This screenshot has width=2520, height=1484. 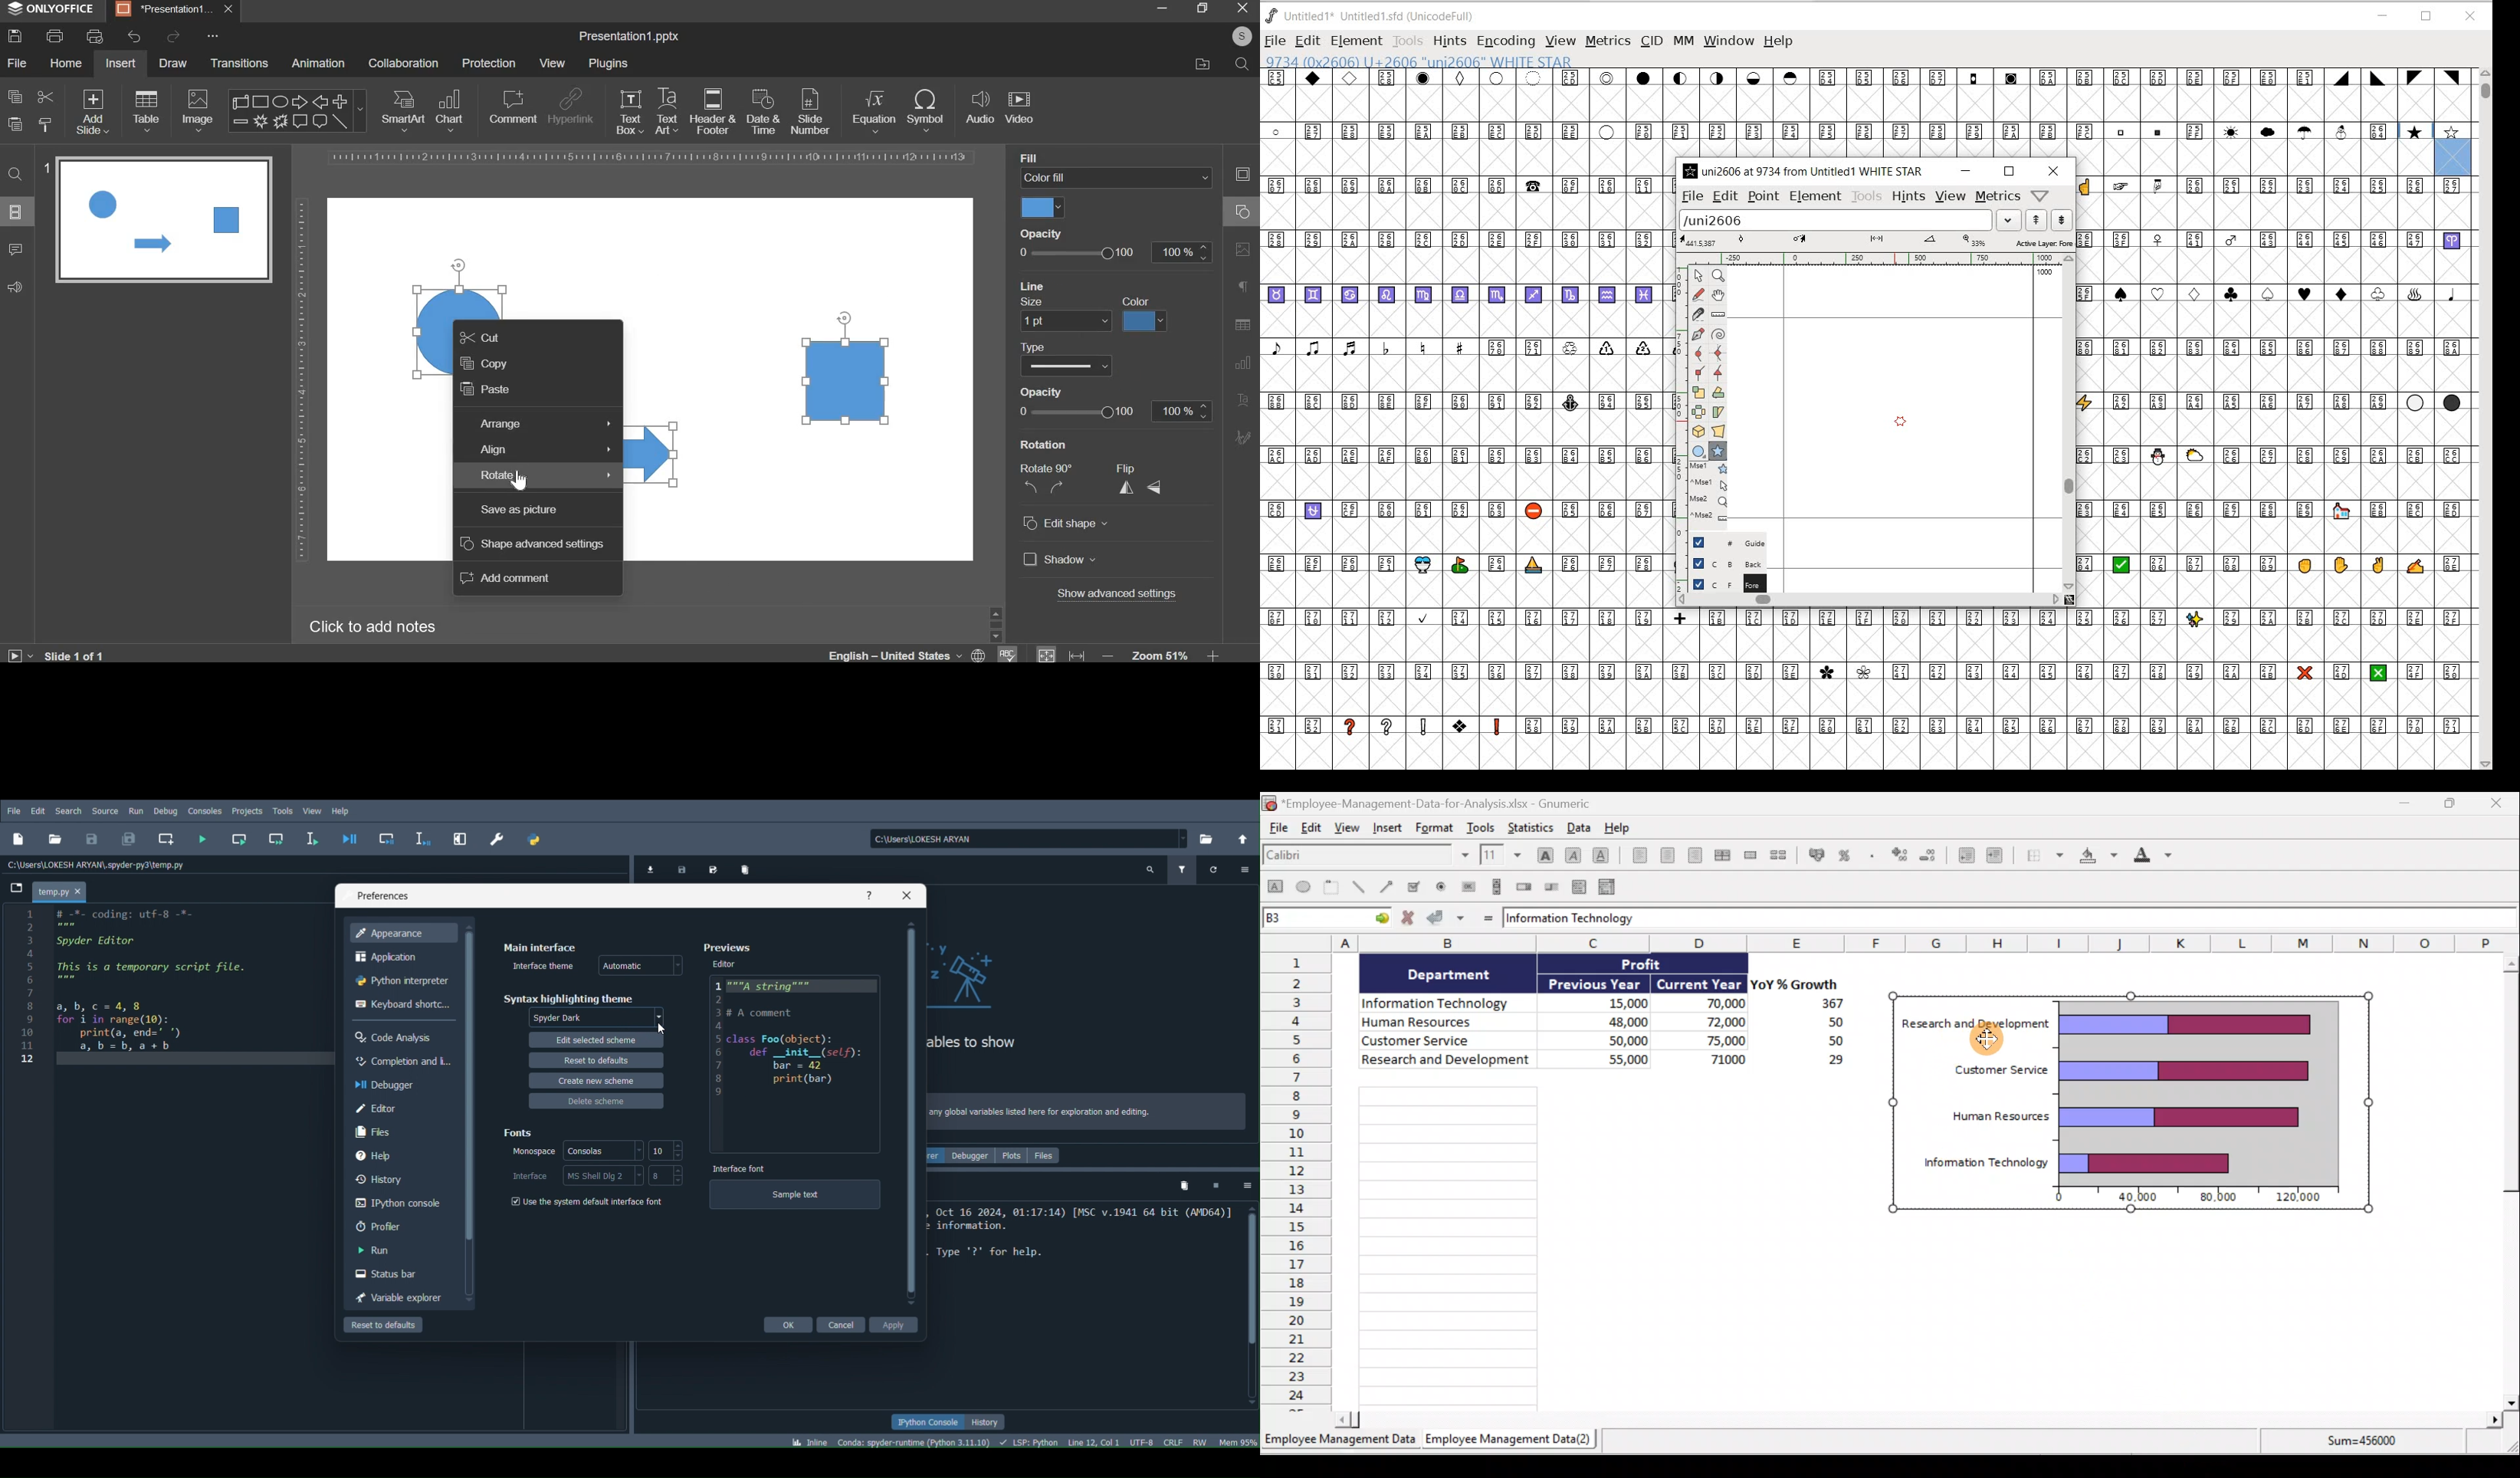 I want to click on Close, so click(x=905, y=894).